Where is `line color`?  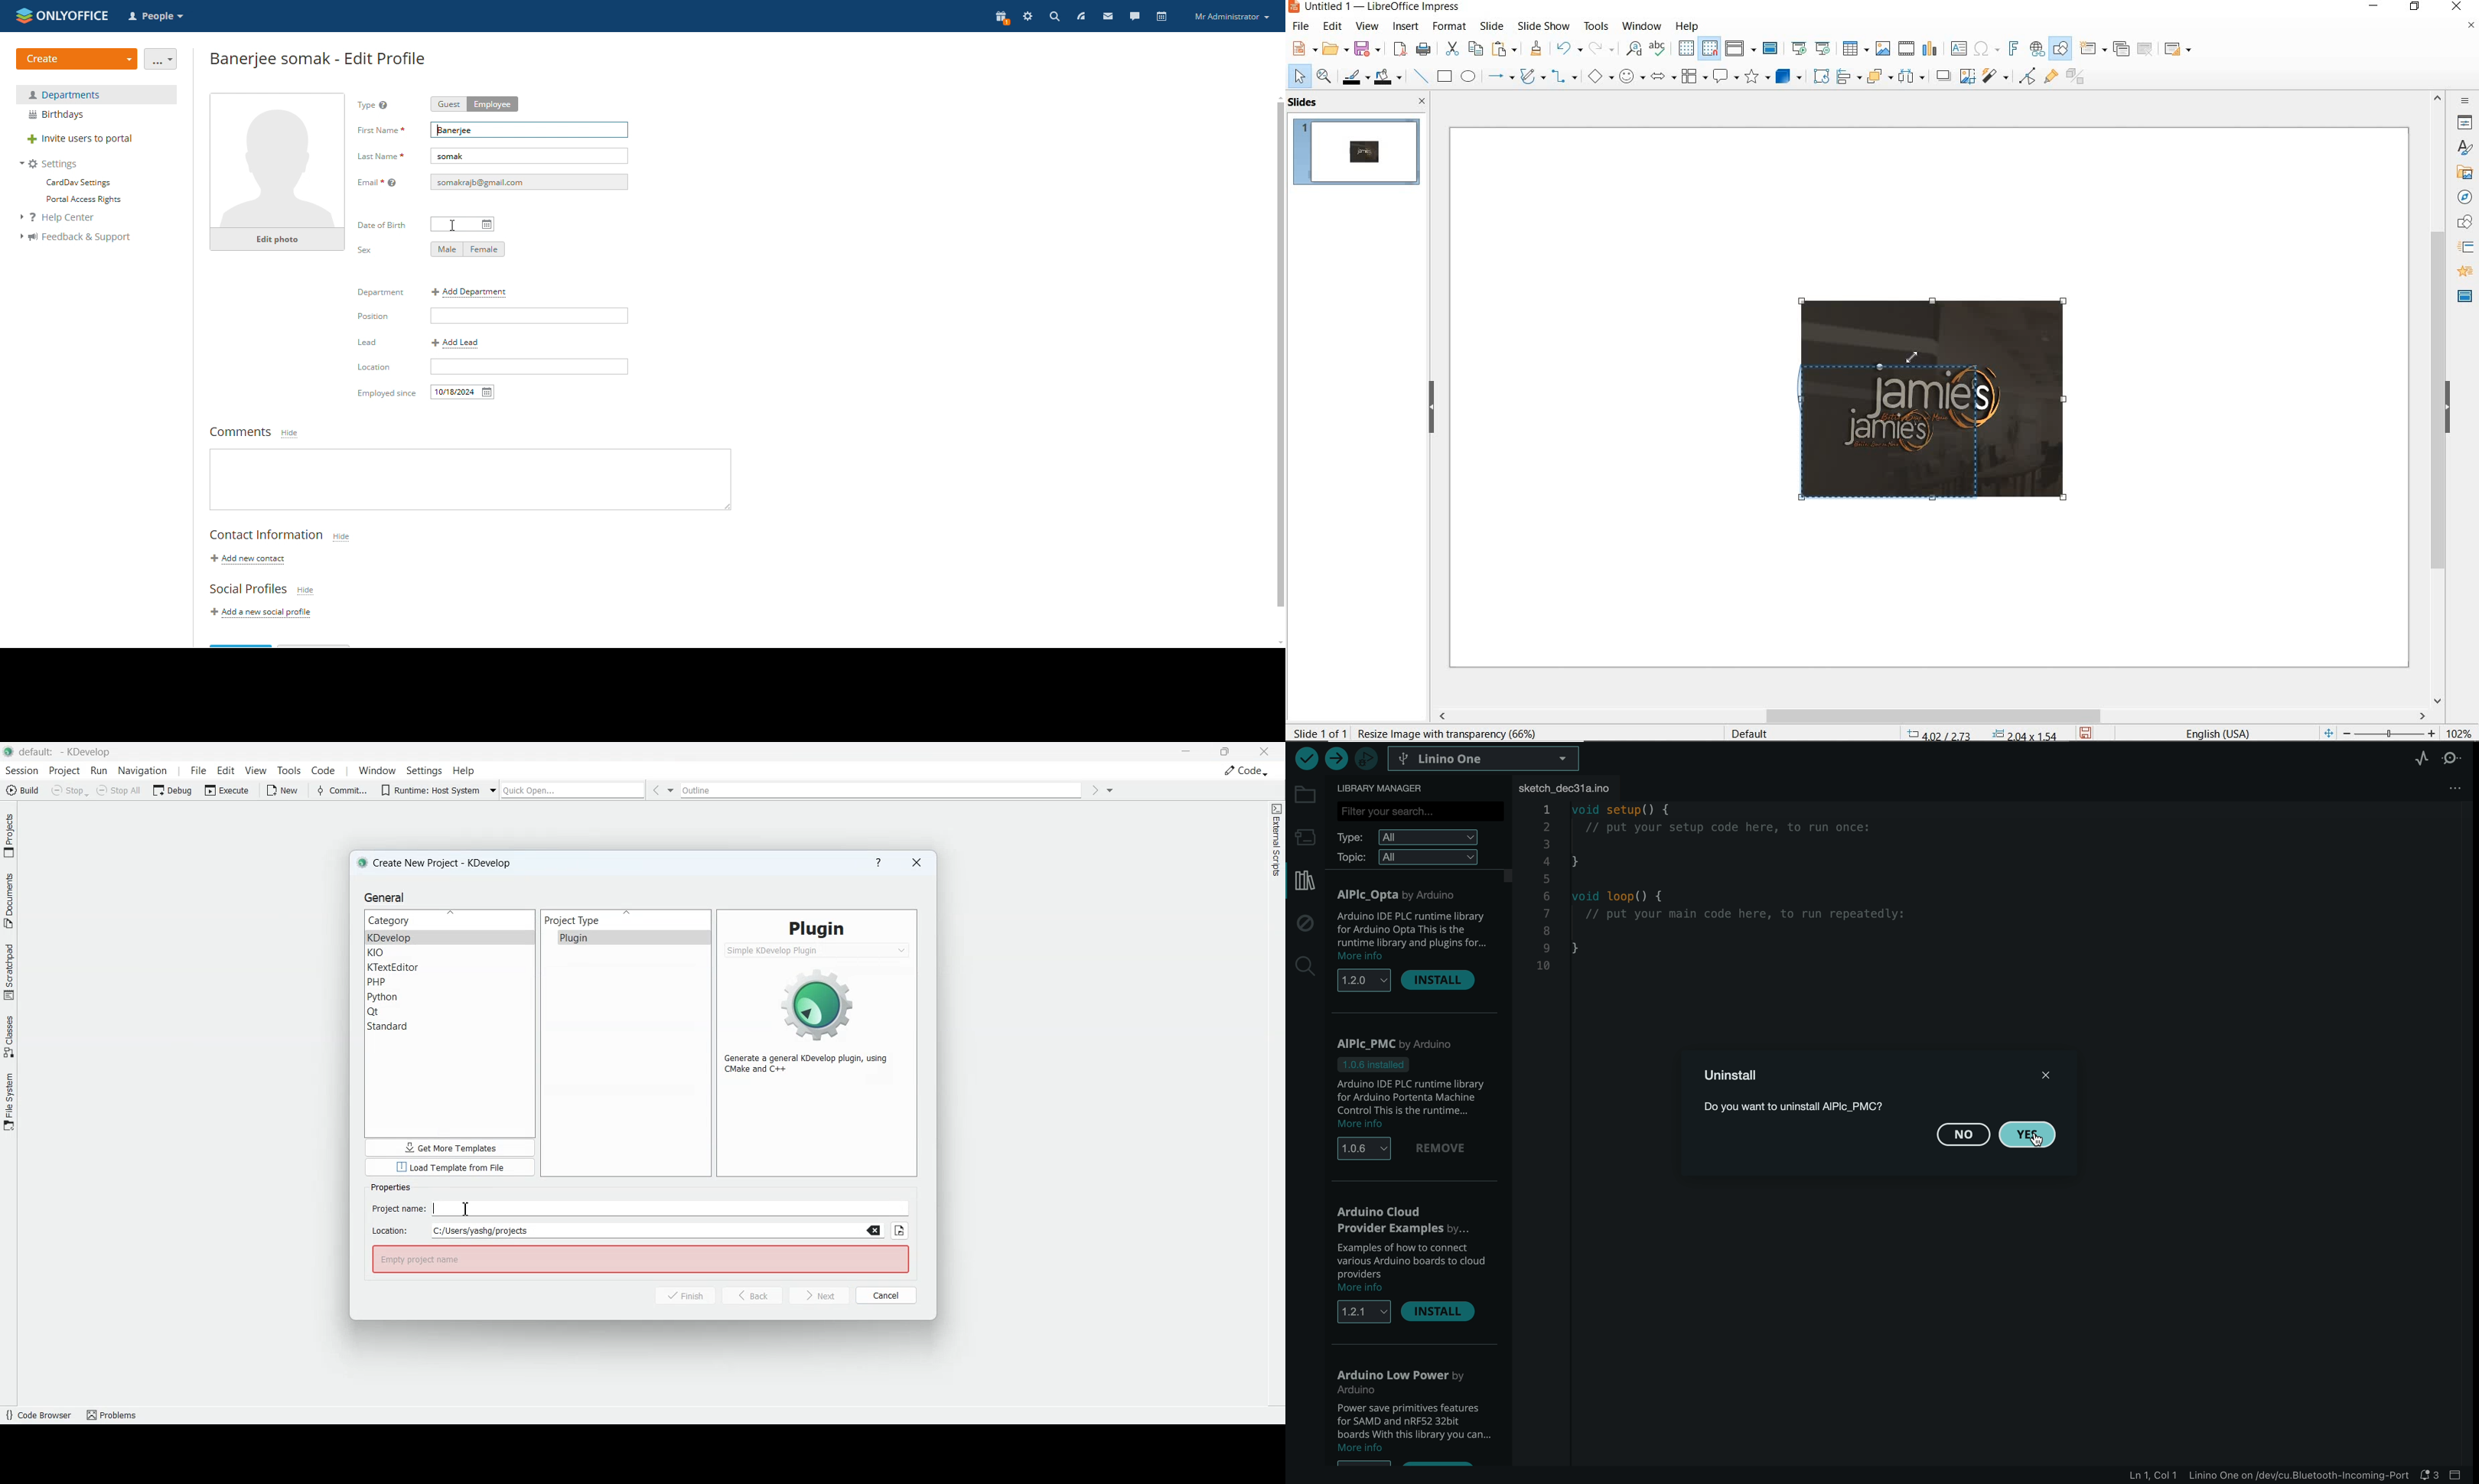 line color is located at coordinates (1354, 77).